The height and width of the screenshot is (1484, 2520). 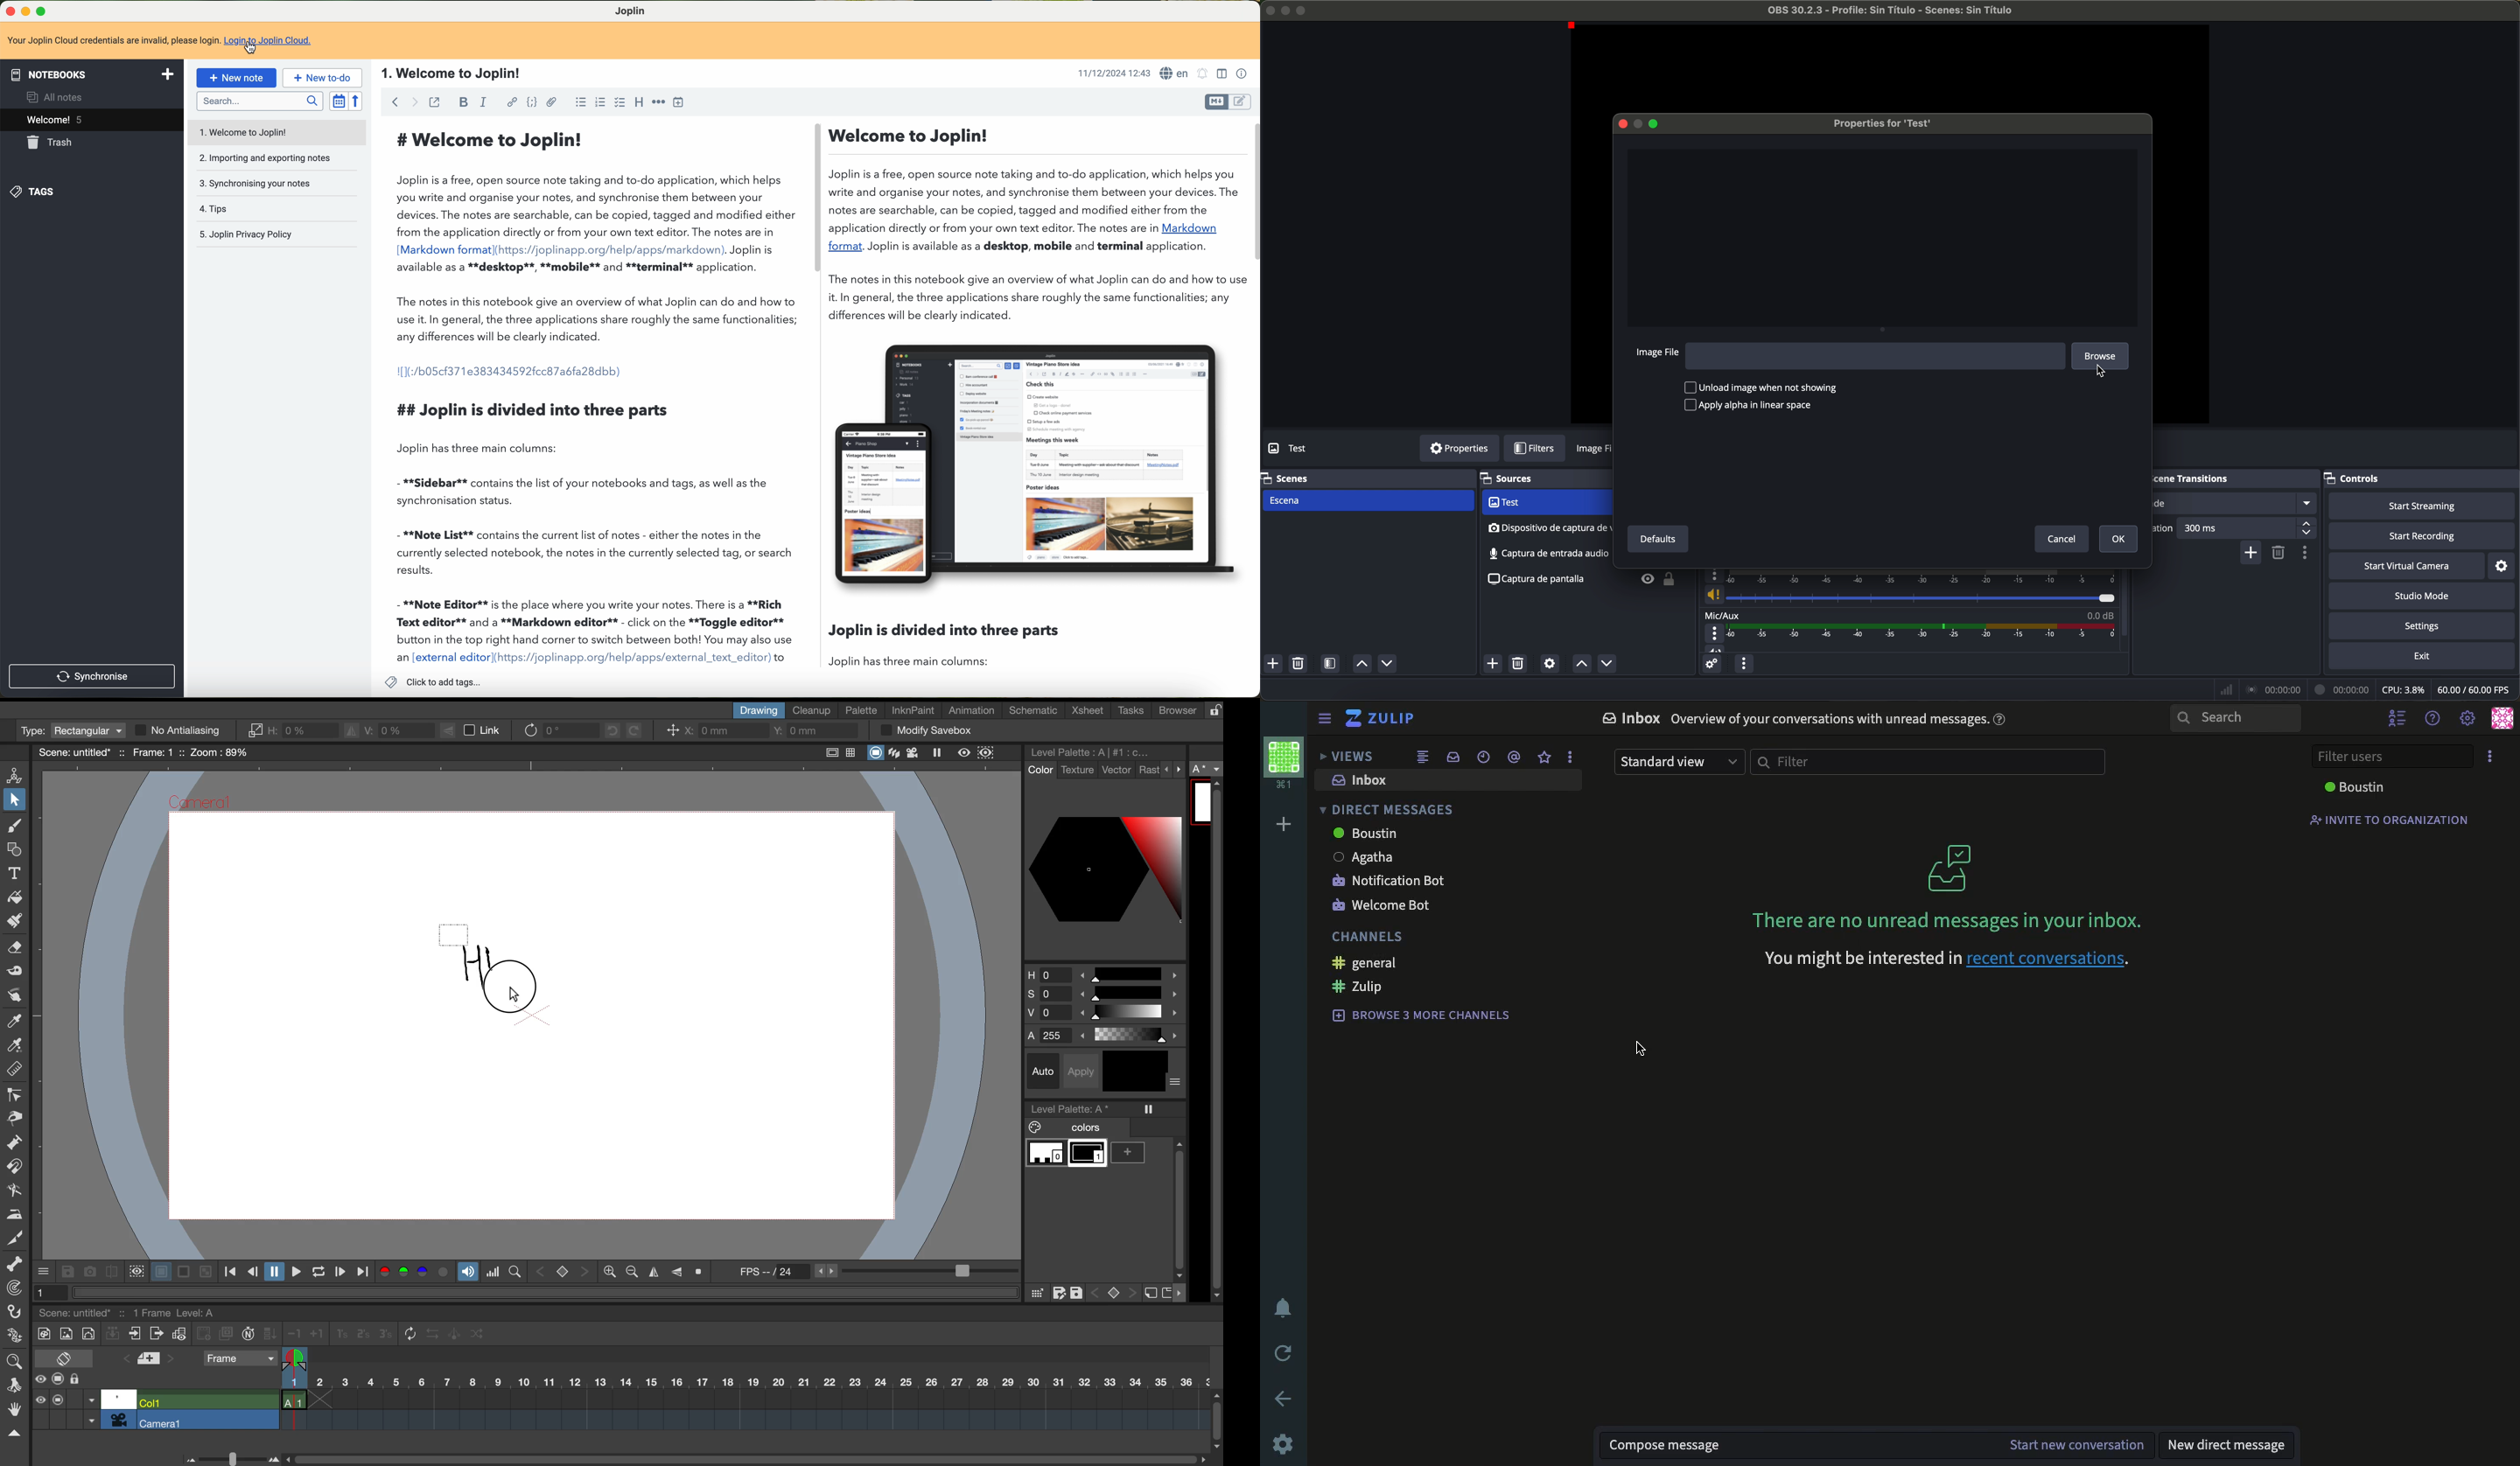 What do you see at coordinates (2506, 565) in the screenshot?
I see `settings` at bounding box center [2506, 565].